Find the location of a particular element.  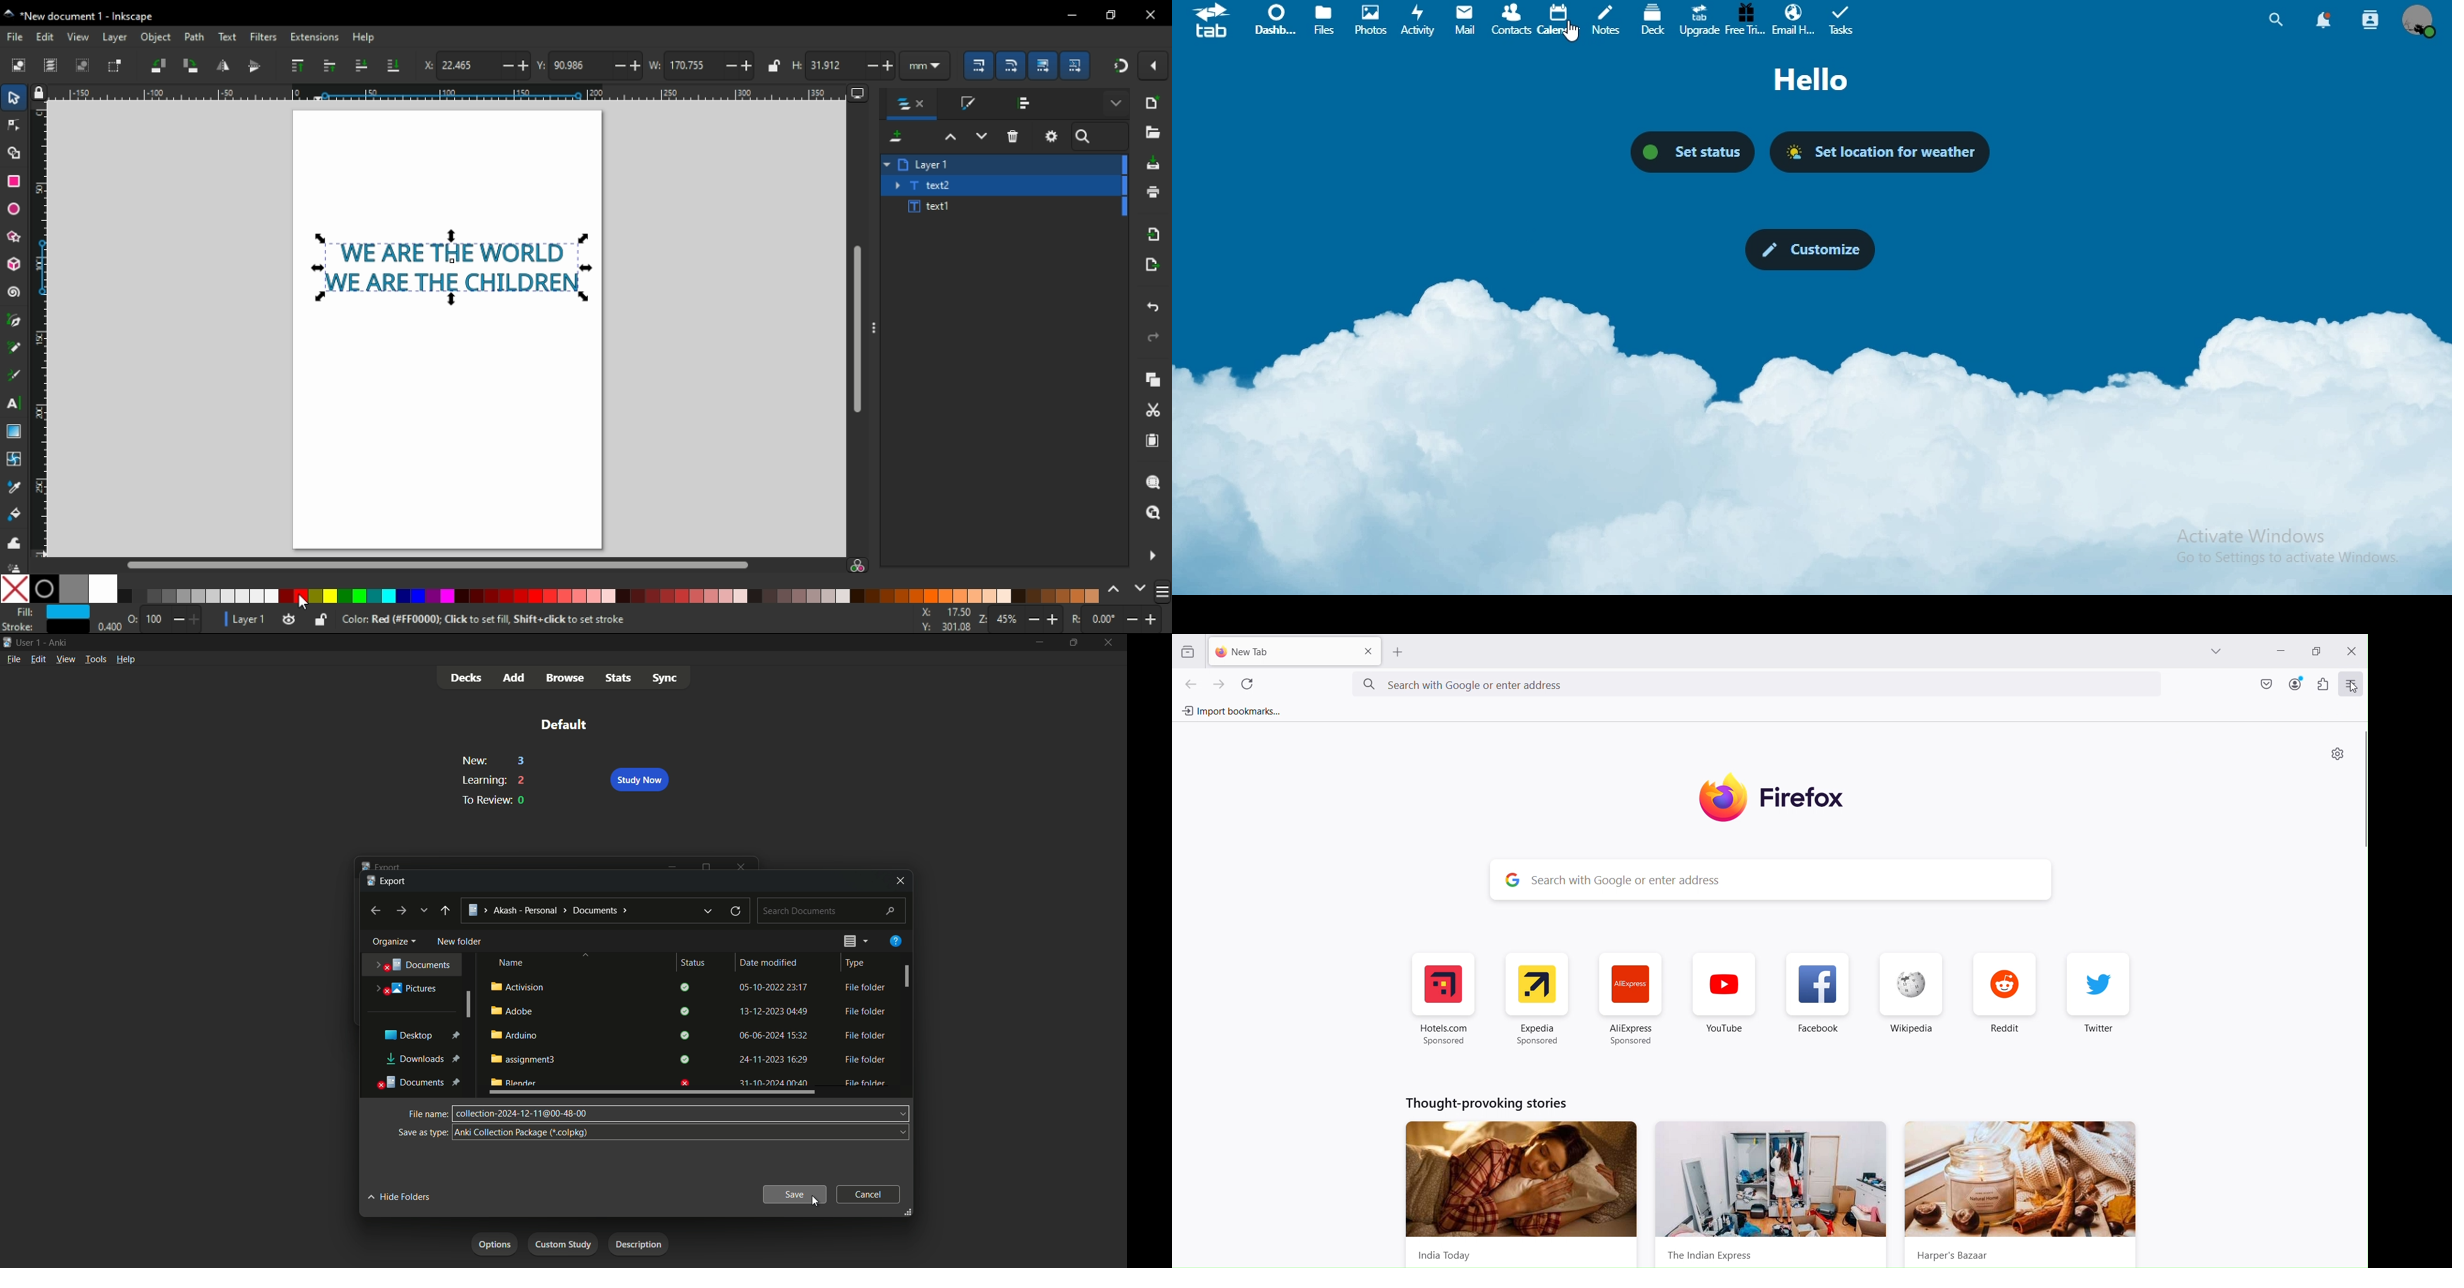

customize is located at coordinates (1808, 248).